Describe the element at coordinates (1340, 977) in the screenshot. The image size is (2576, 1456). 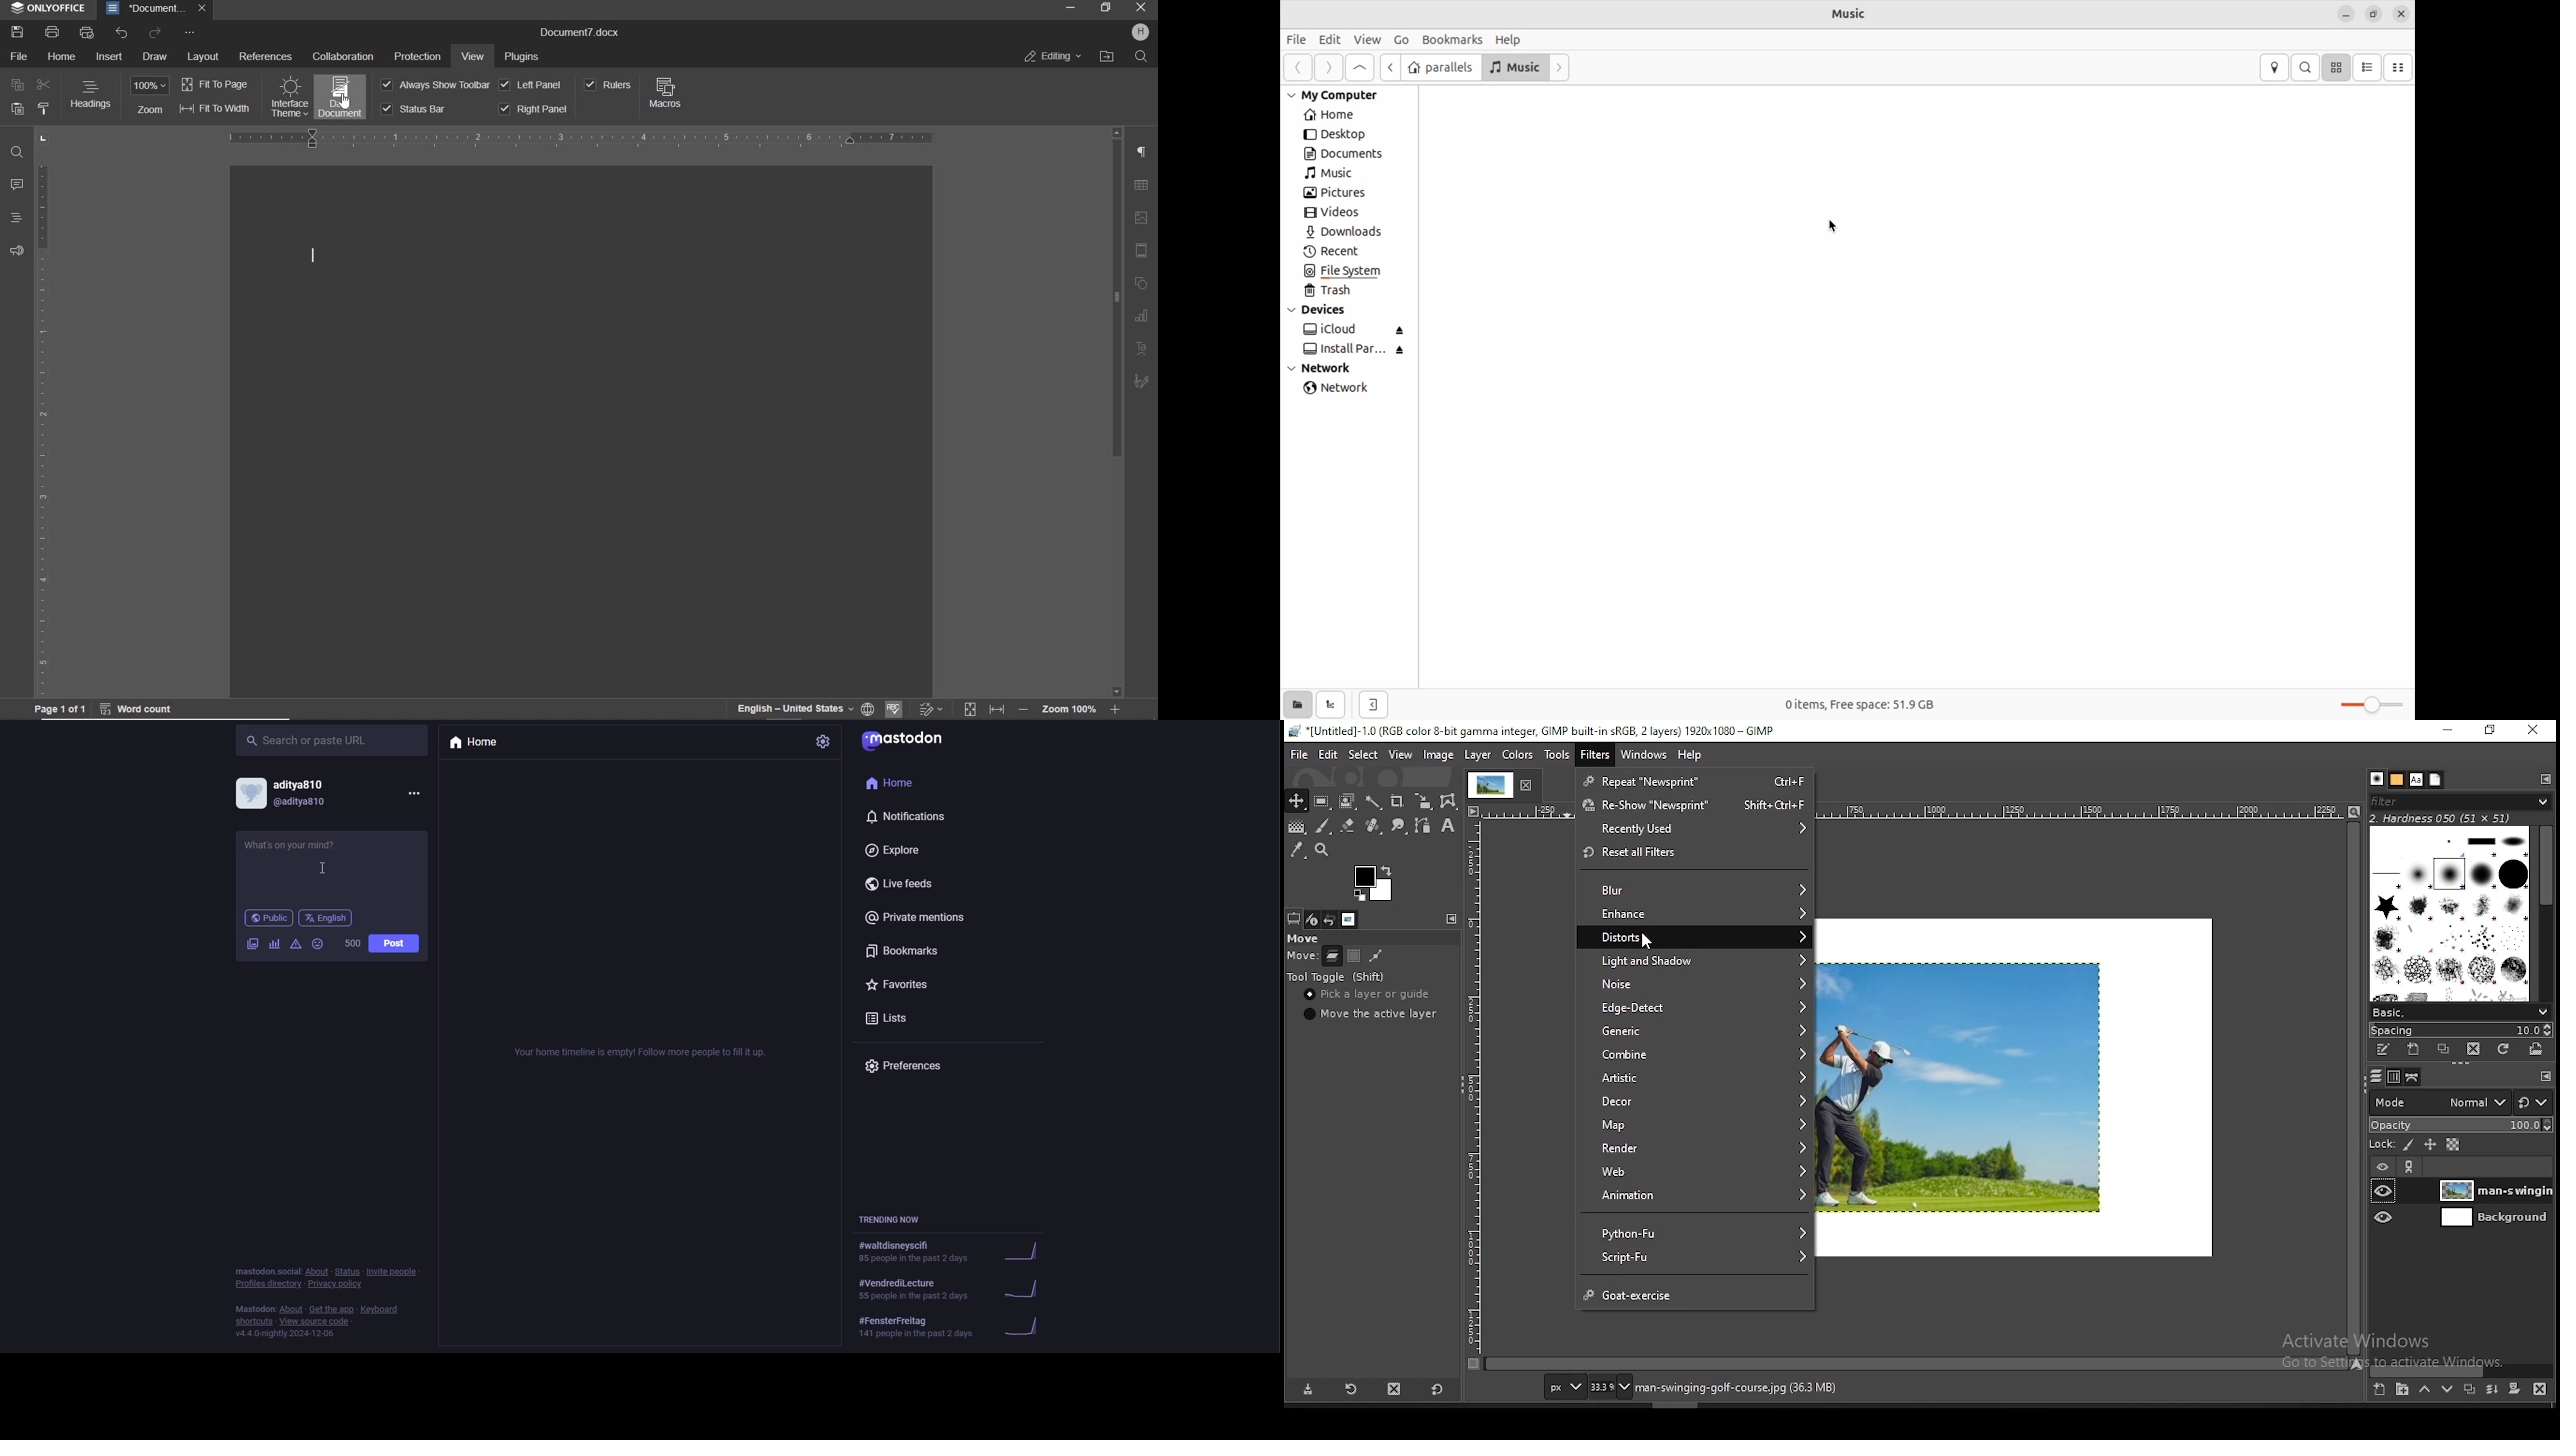
I see `tool toggle` at that location.